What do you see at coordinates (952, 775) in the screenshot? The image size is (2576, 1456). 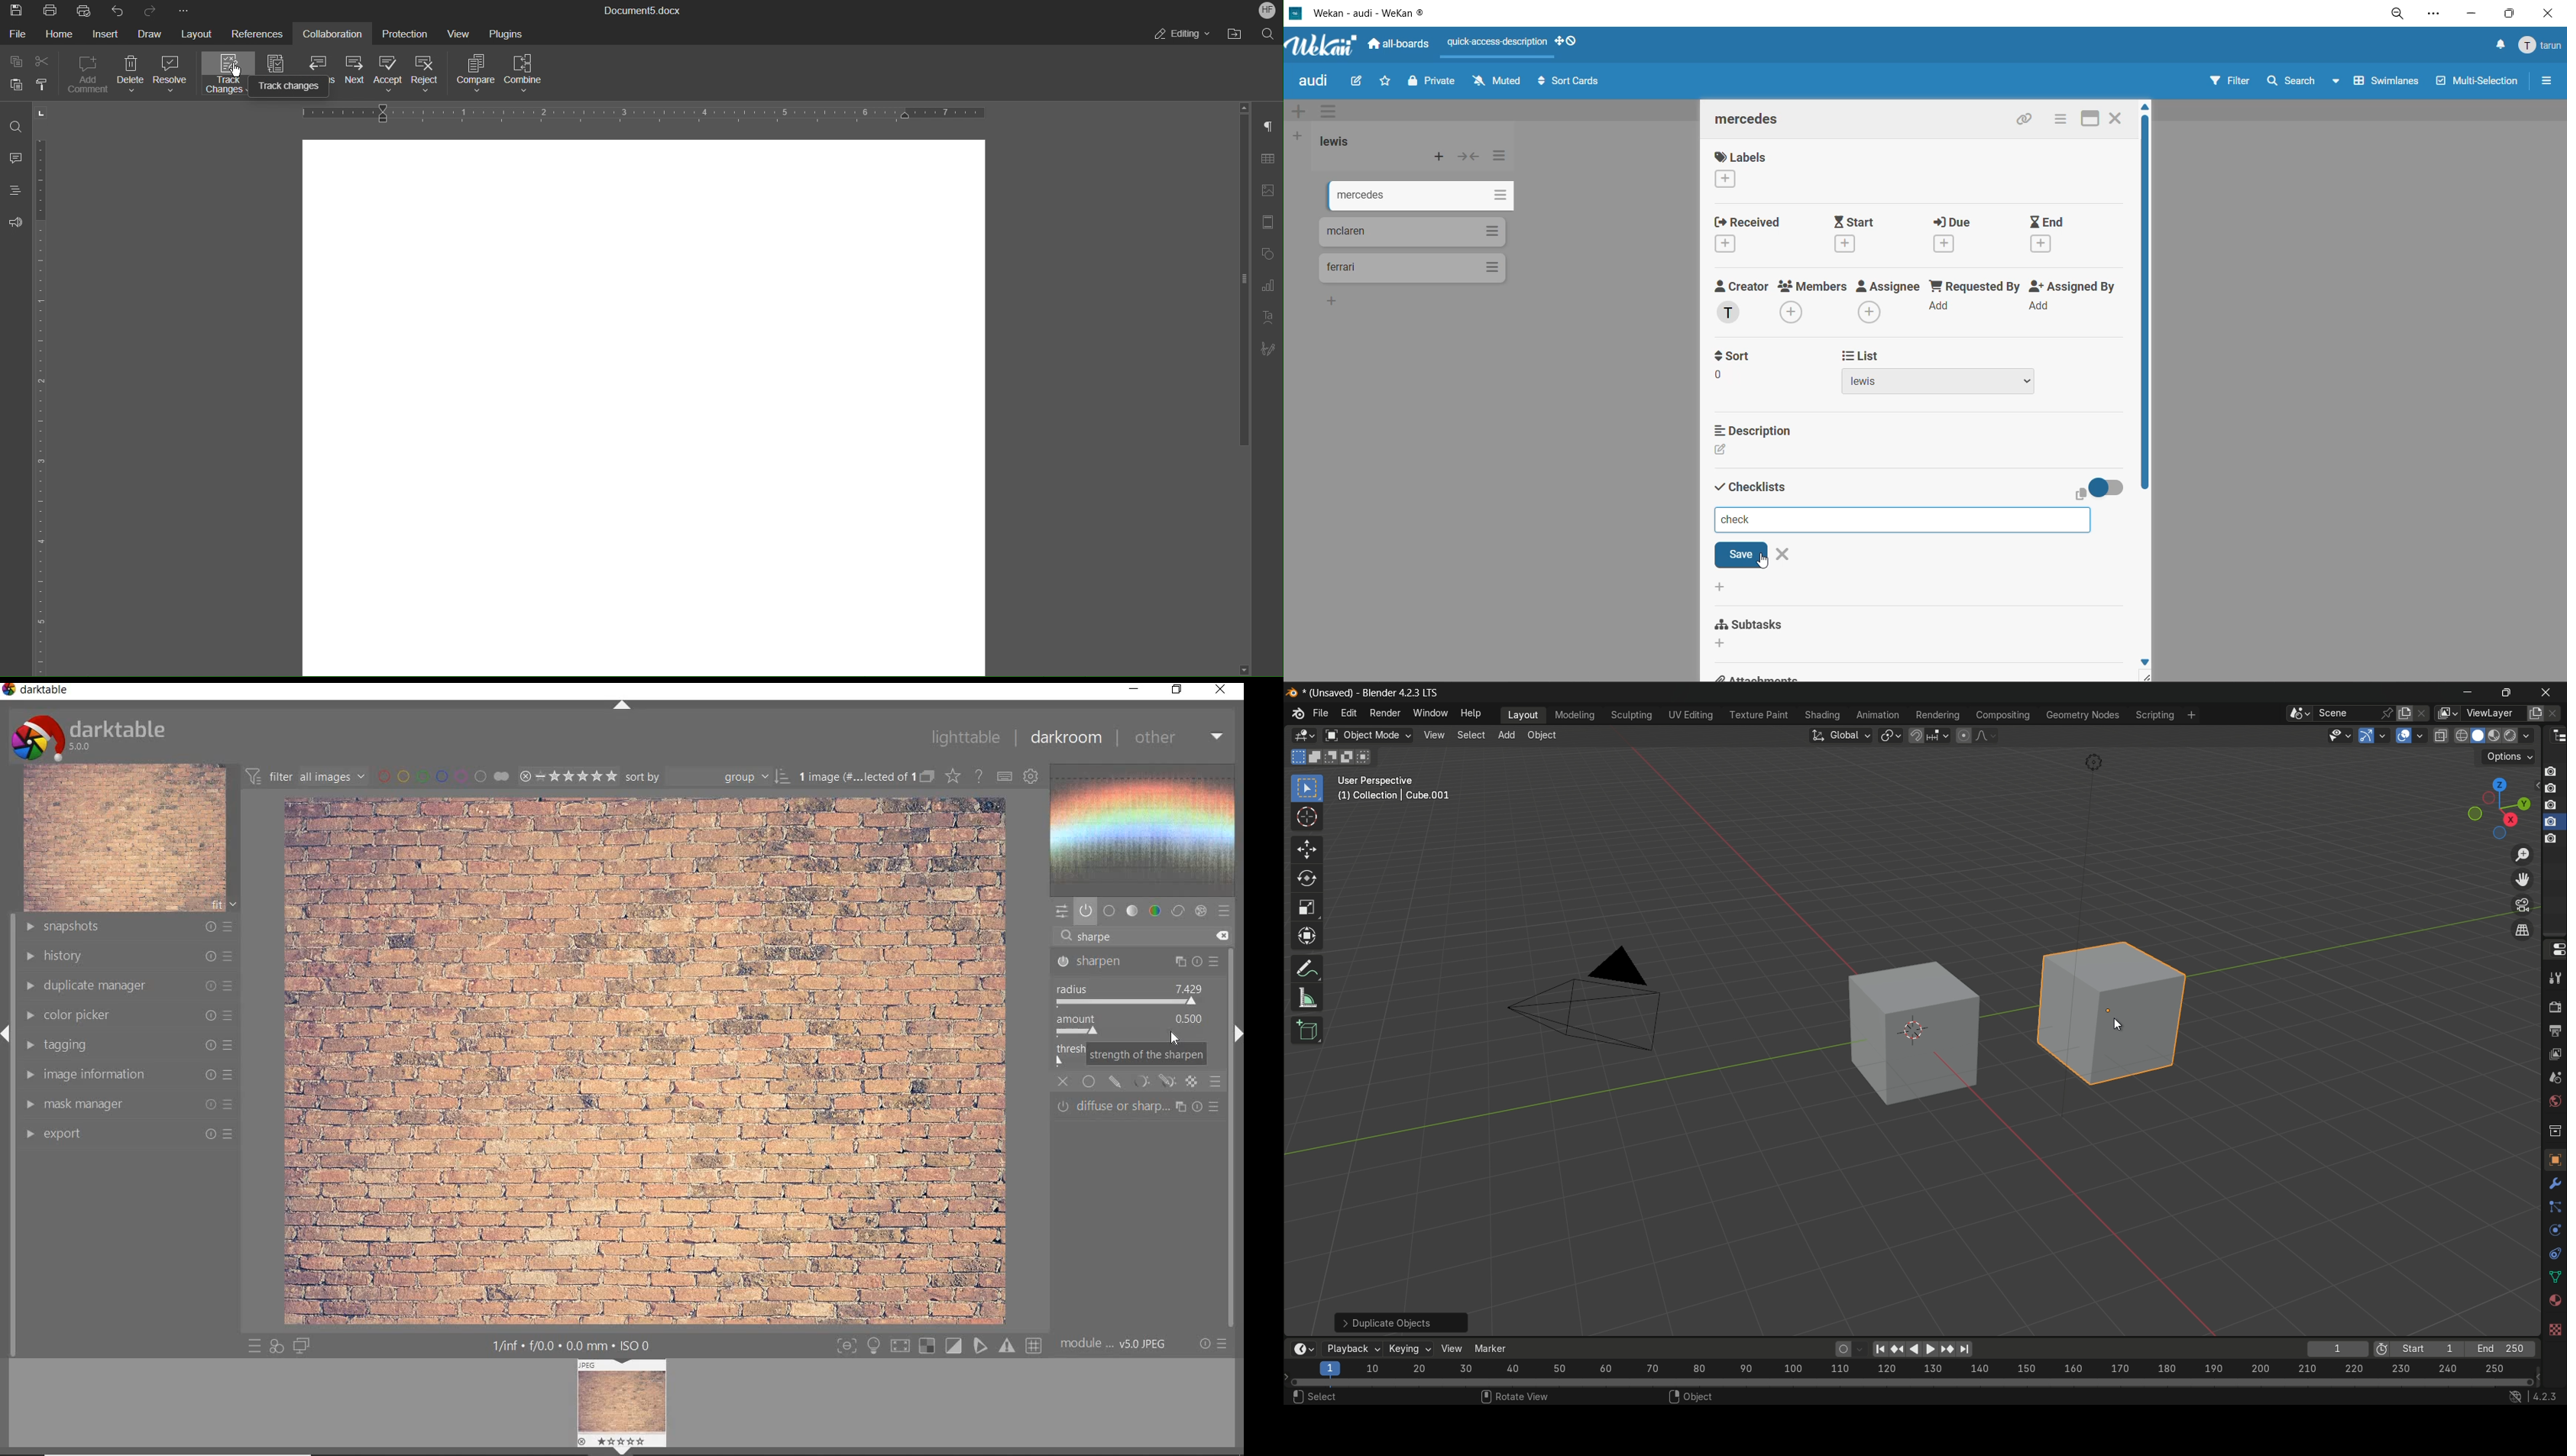 I see `change type of overlay` at bounding box center [952, 775].